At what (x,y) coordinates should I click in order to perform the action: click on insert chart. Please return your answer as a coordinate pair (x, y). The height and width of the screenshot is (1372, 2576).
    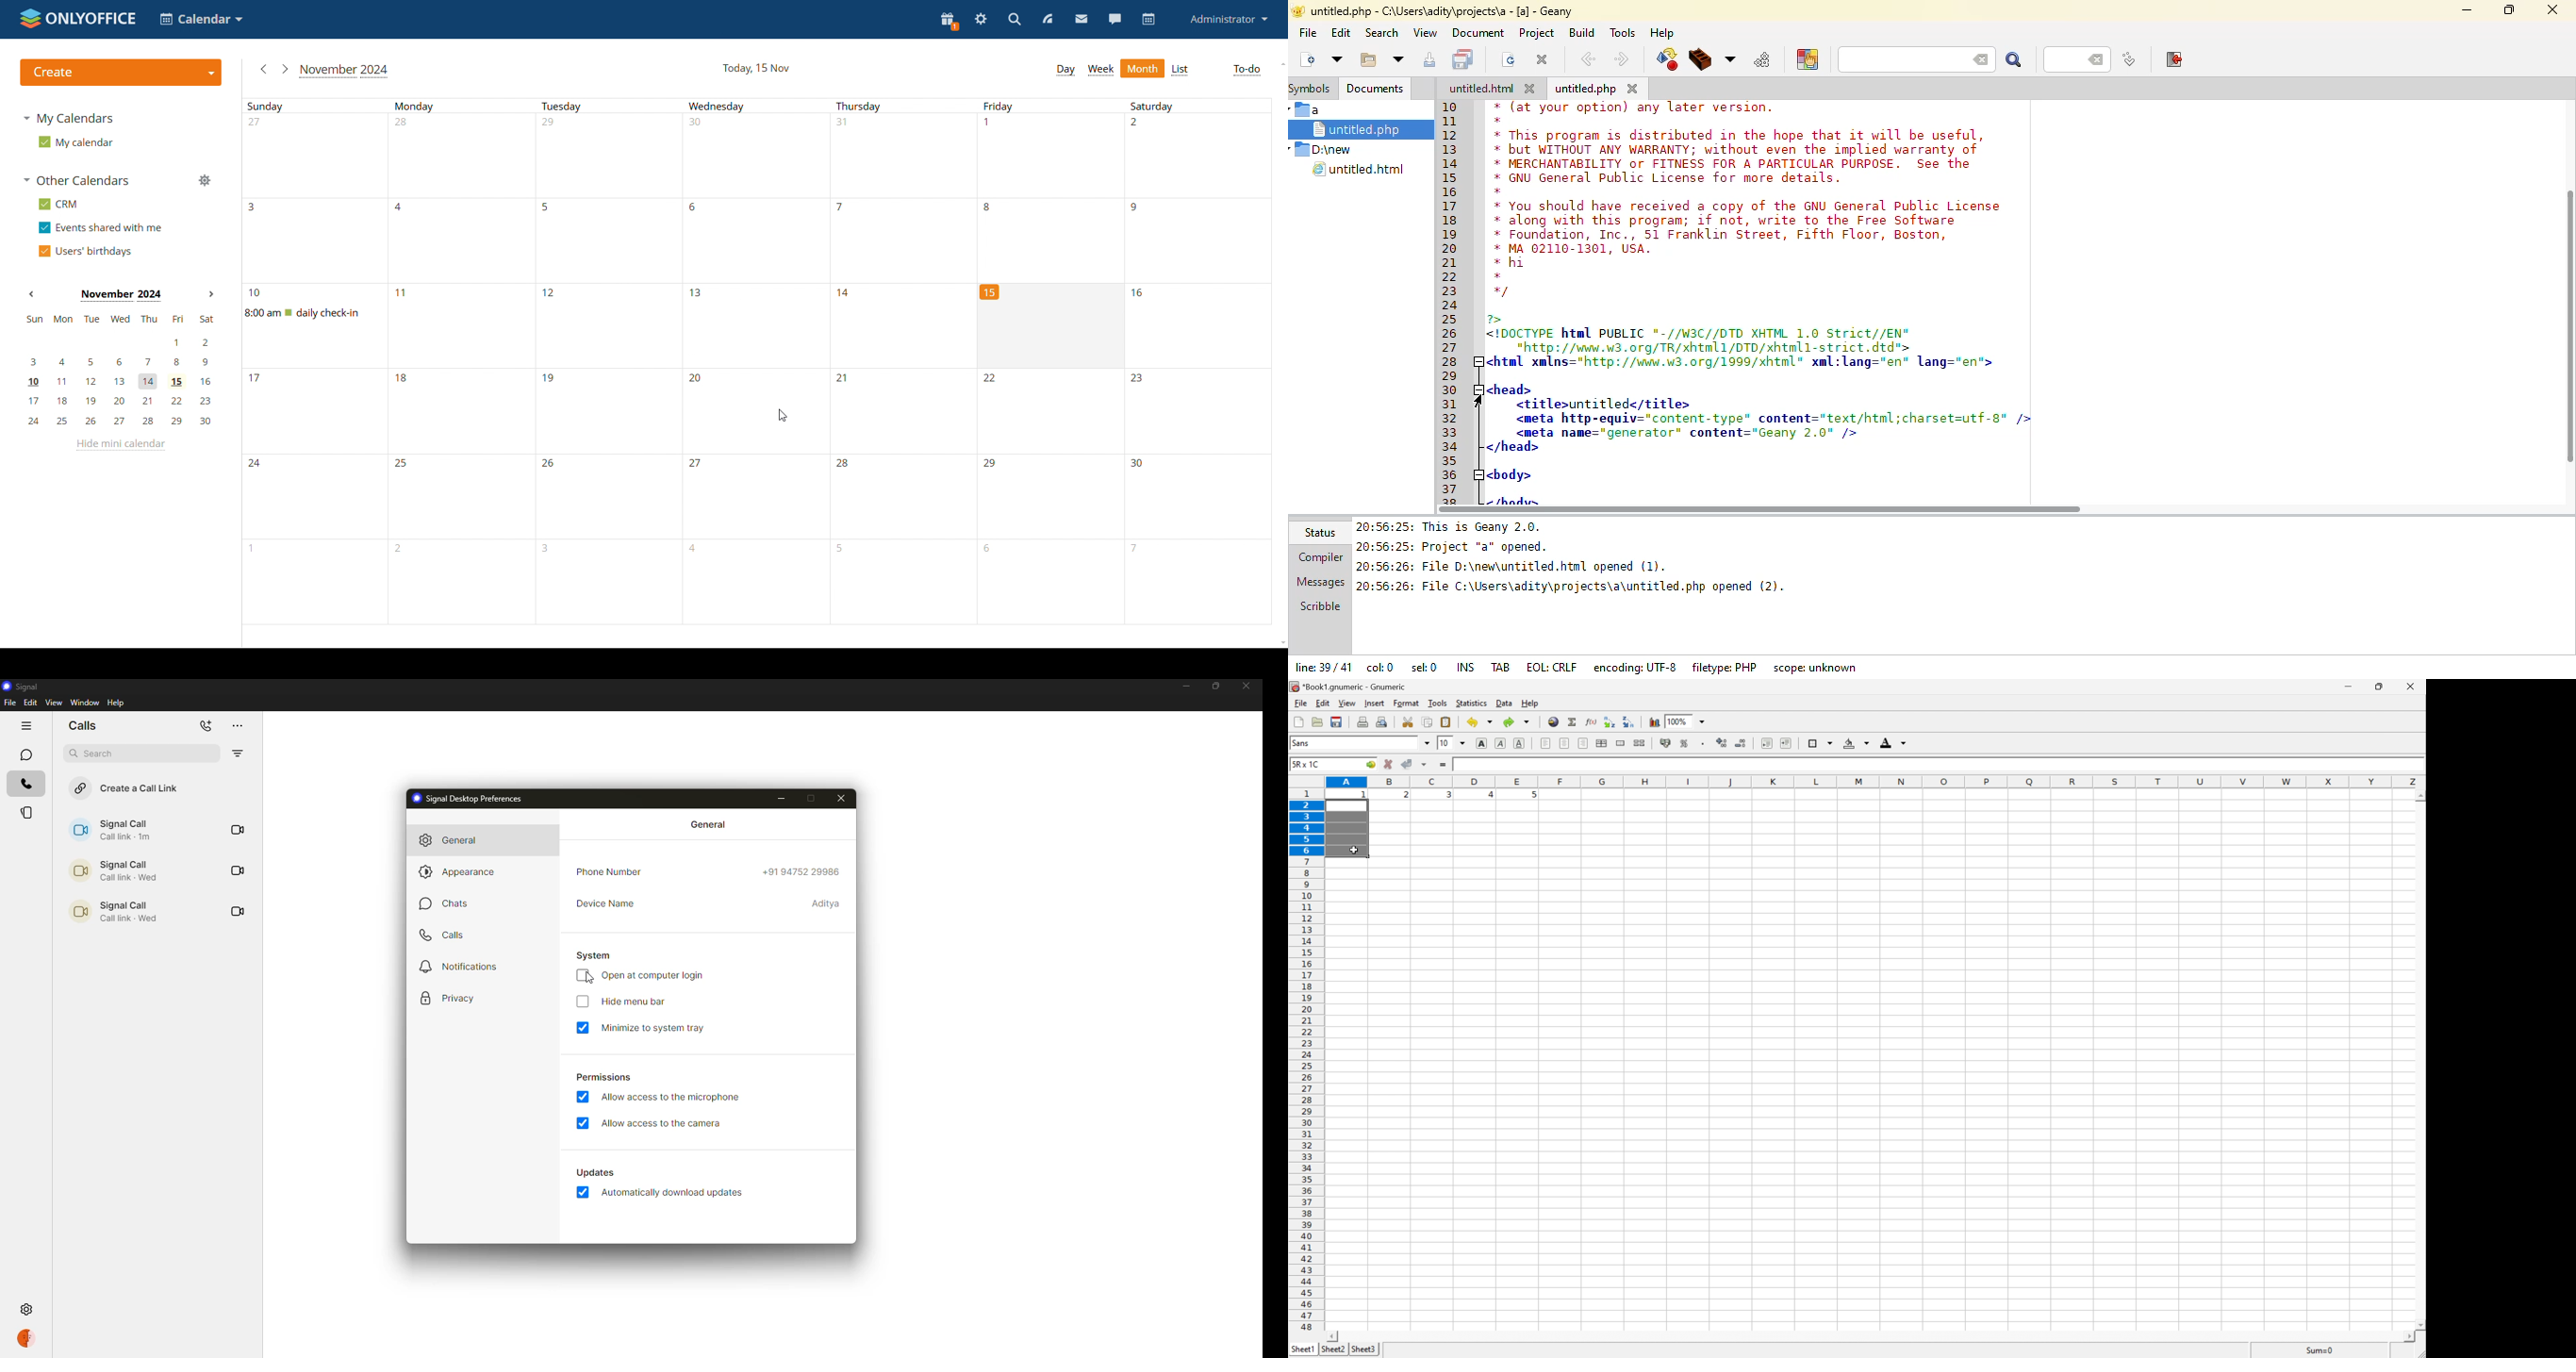
    Looking at the image, I should click on (1655, 722).